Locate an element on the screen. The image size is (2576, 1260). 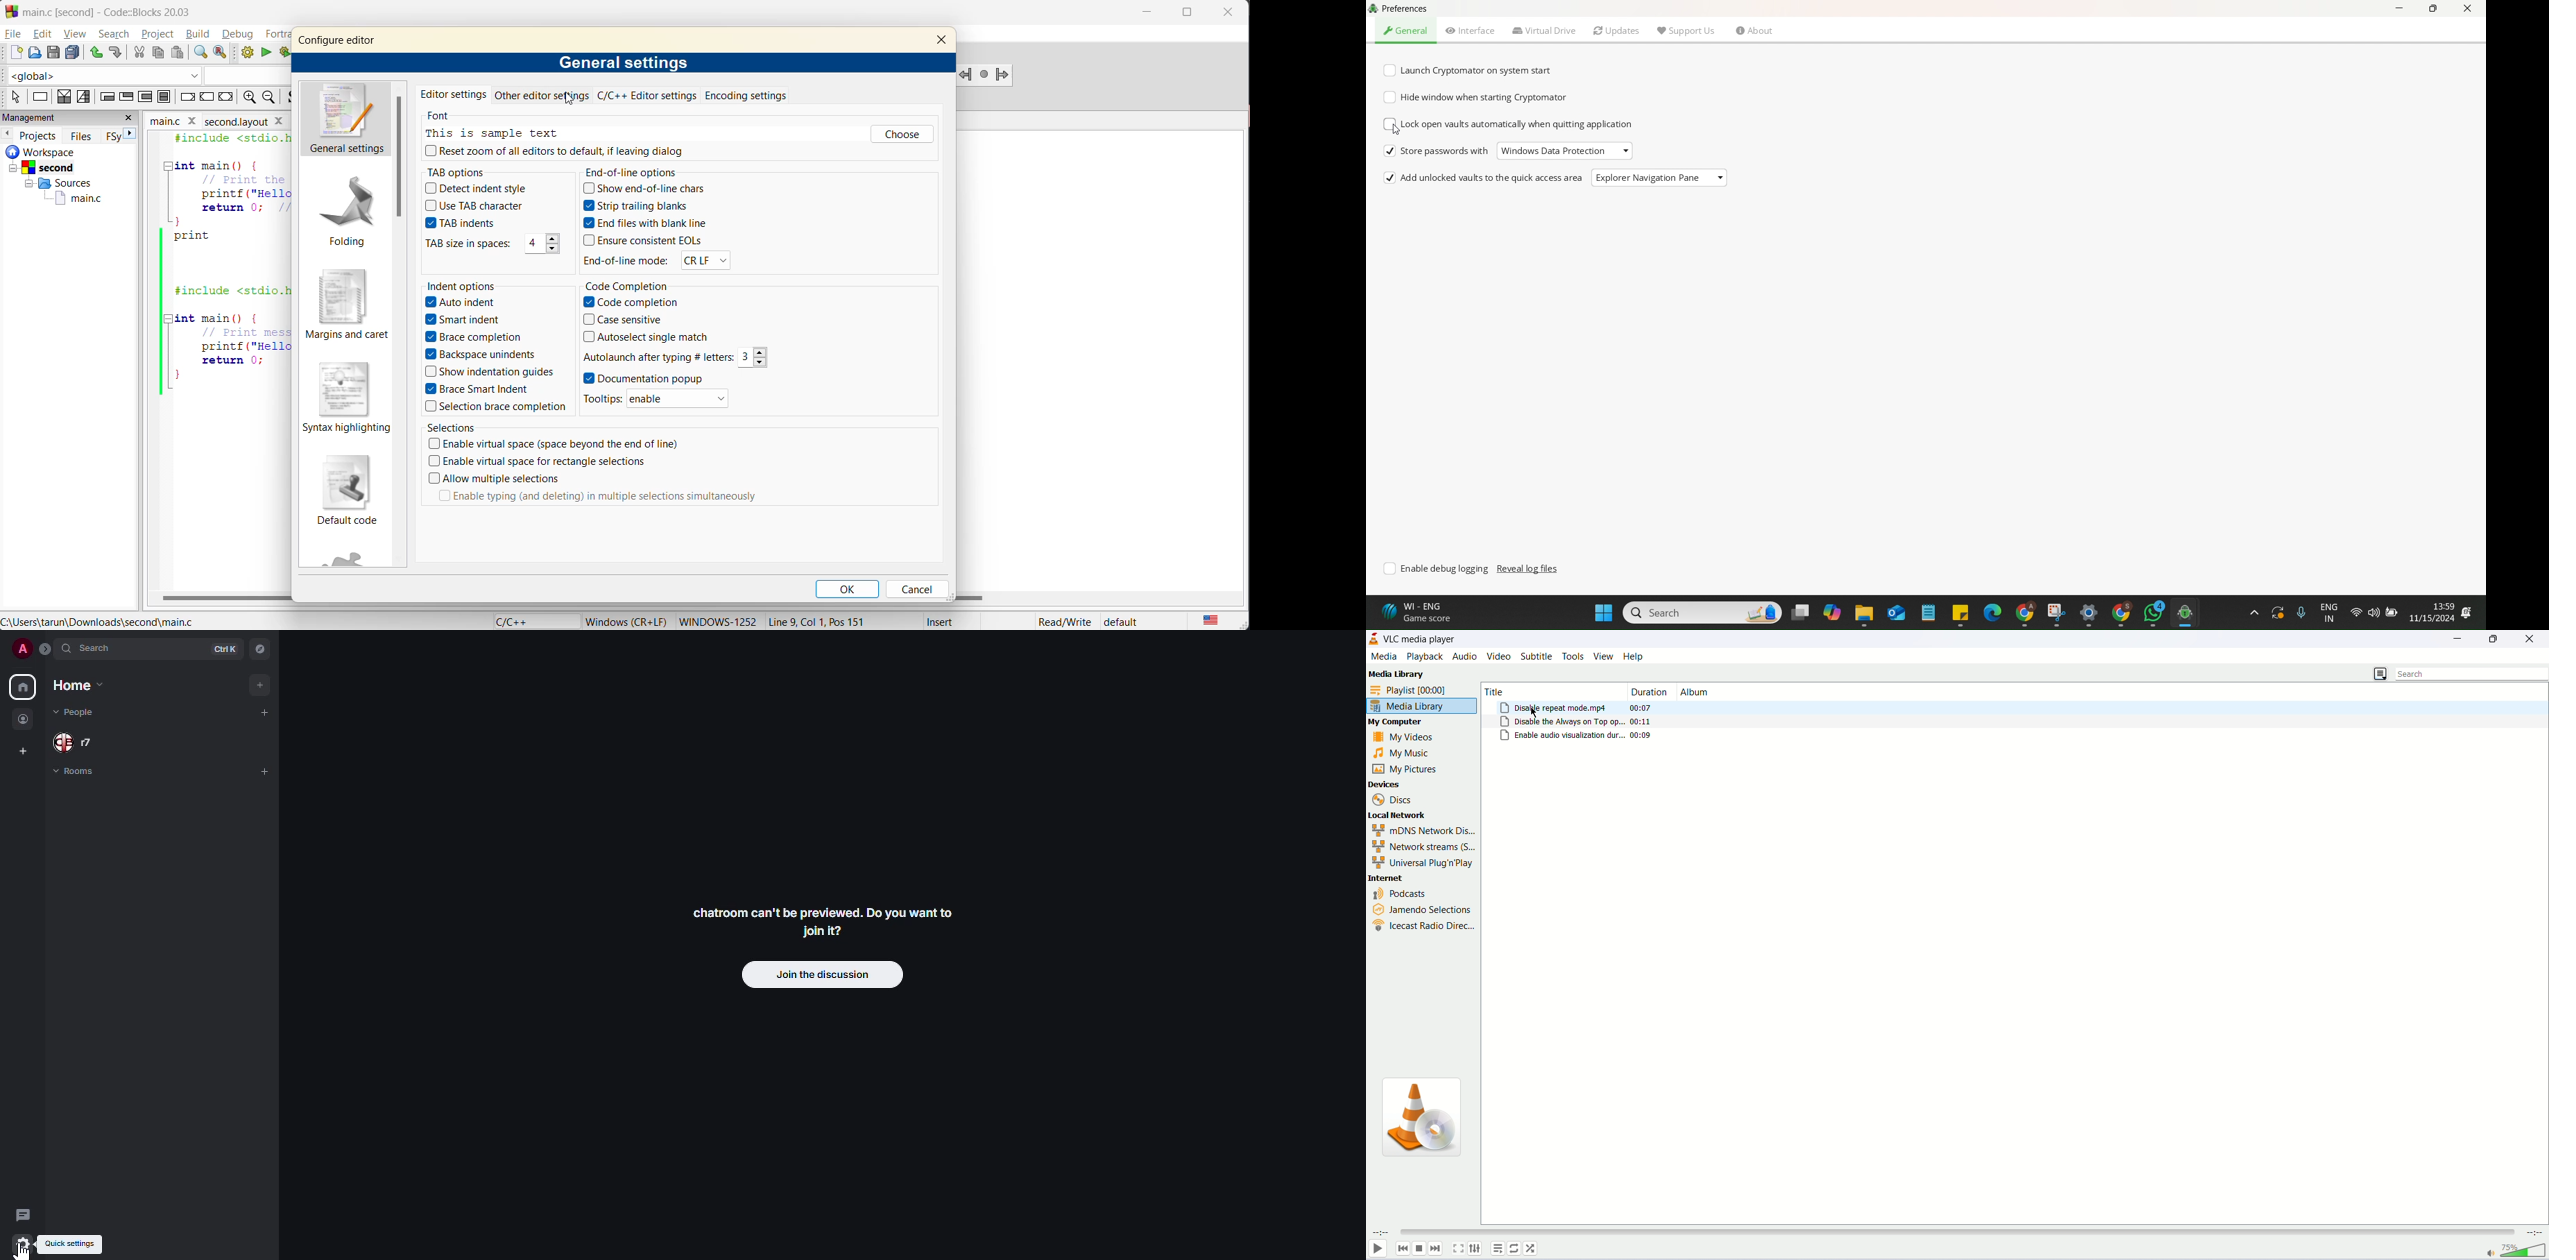
exit condition loop is located at coordinates (126, 96).